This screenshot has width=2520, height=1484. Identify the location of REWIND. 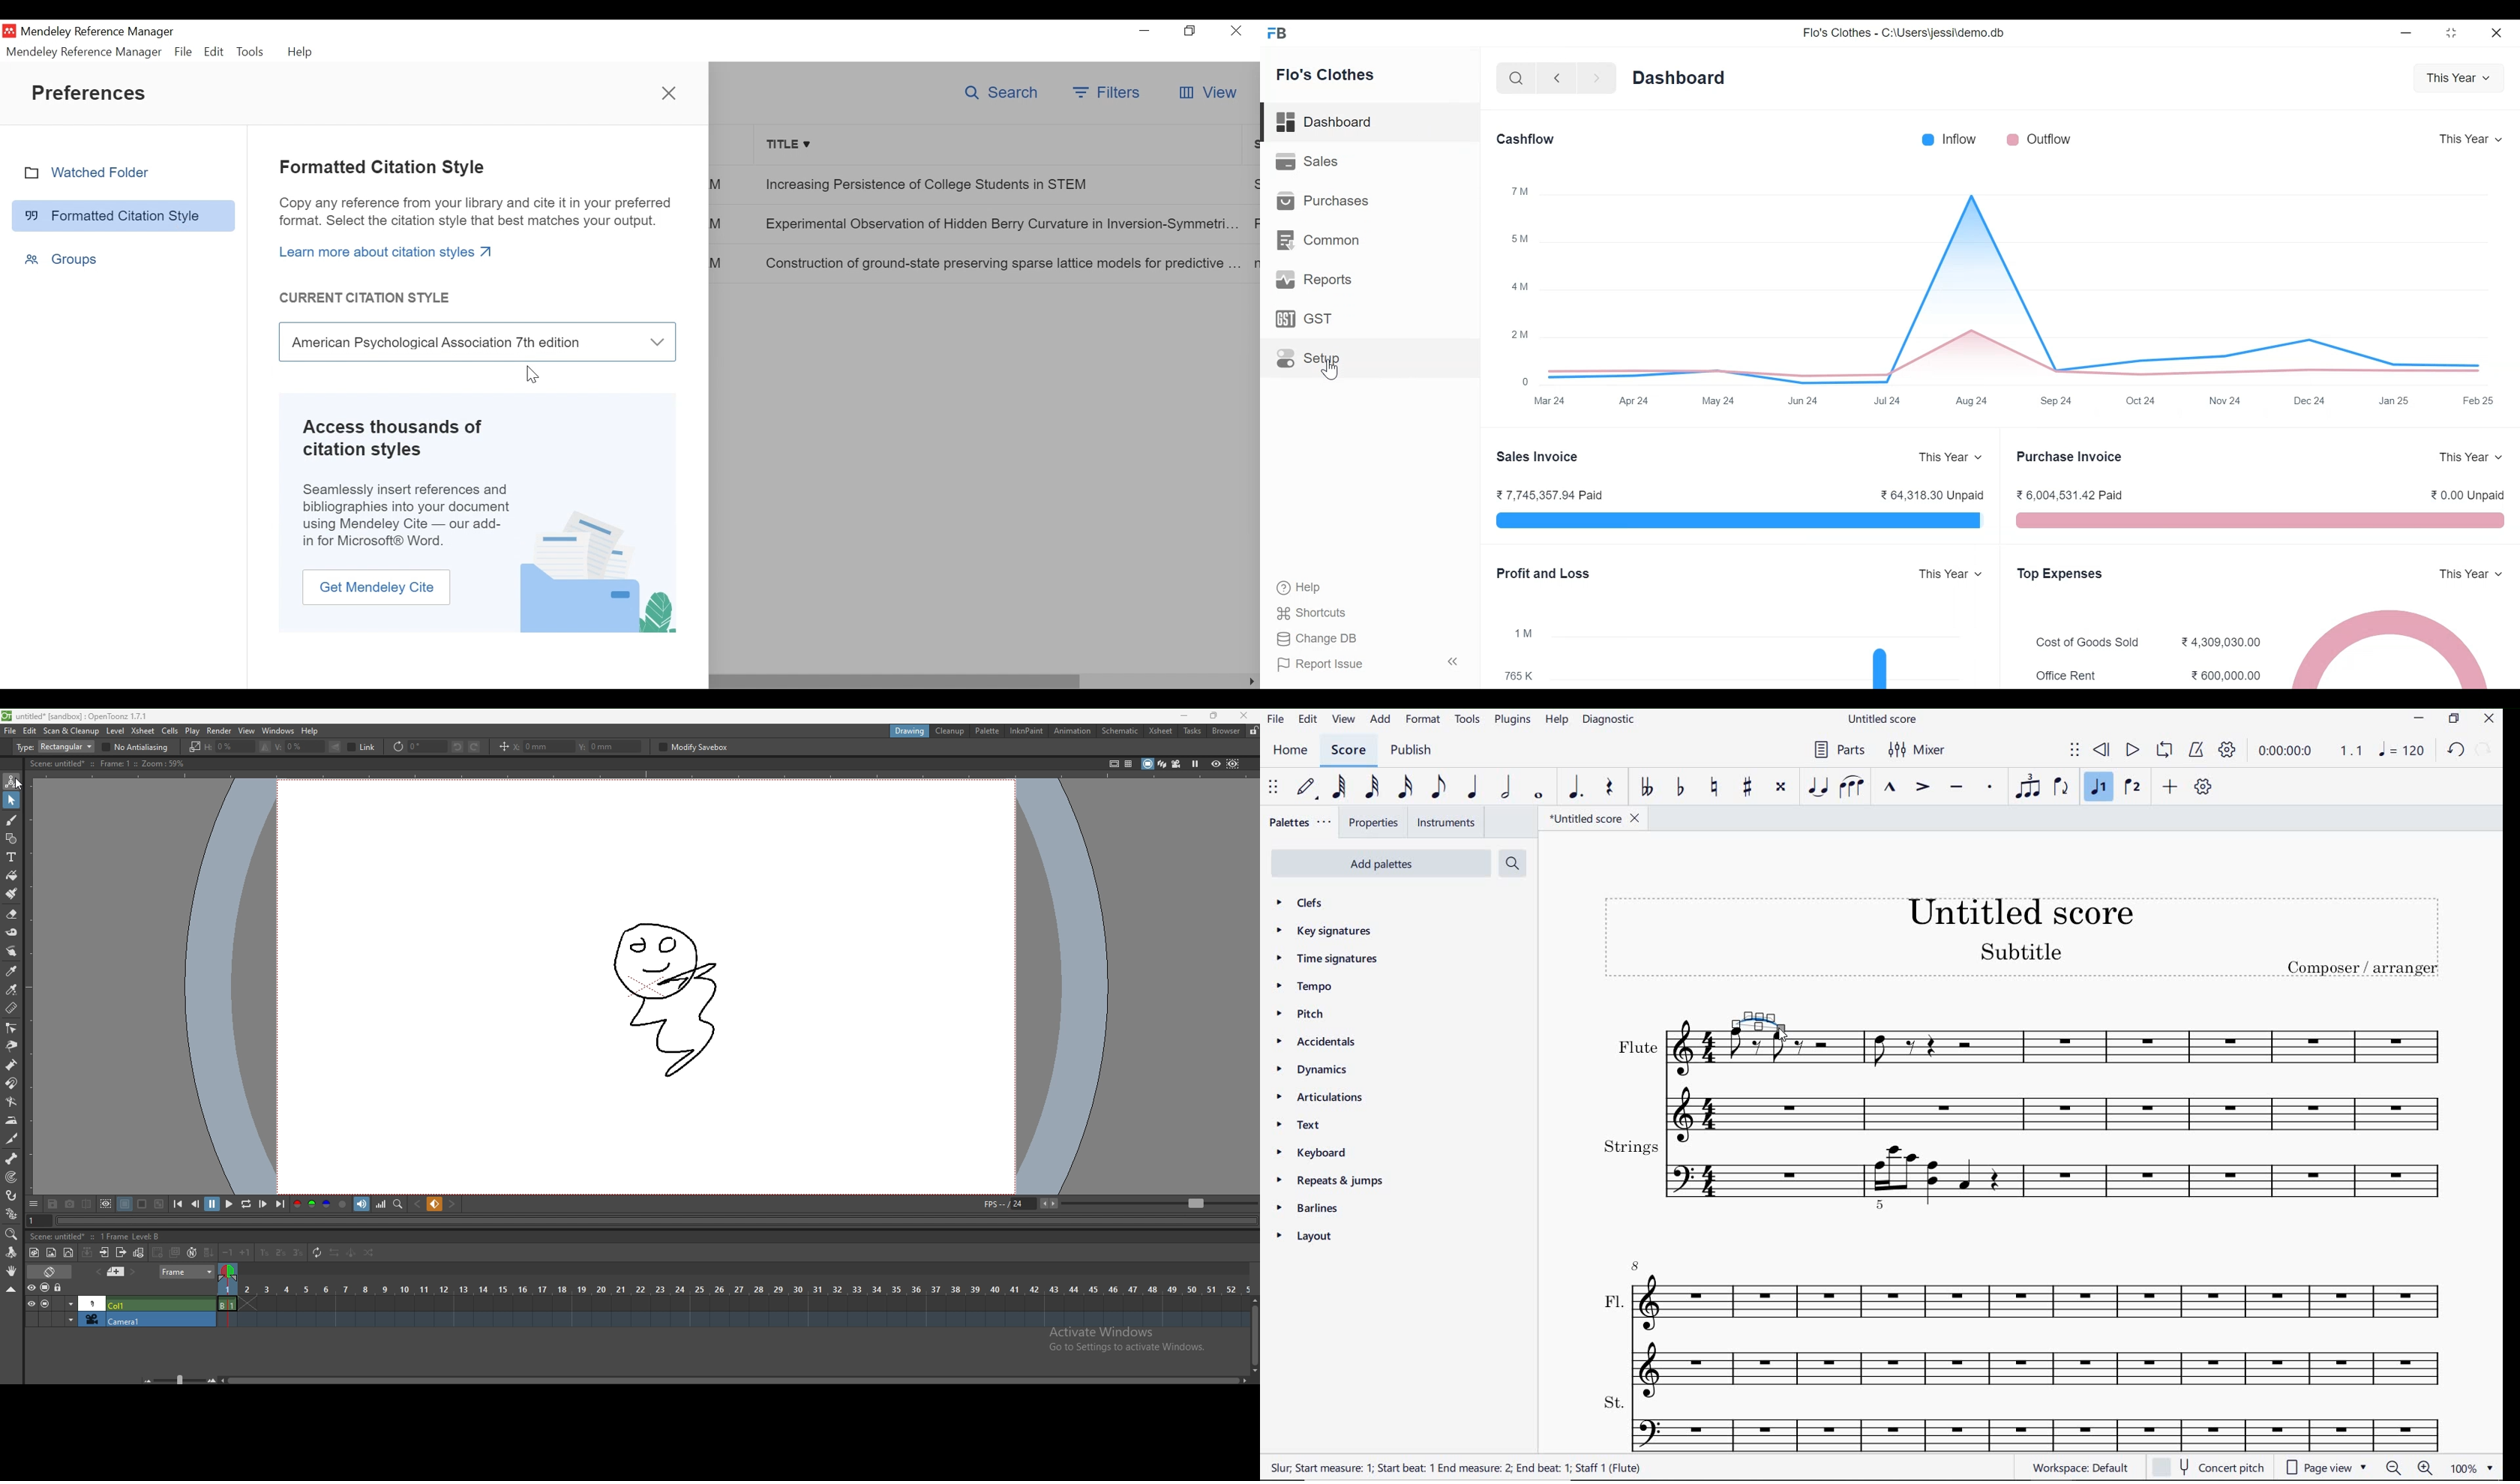
(2102, 749).